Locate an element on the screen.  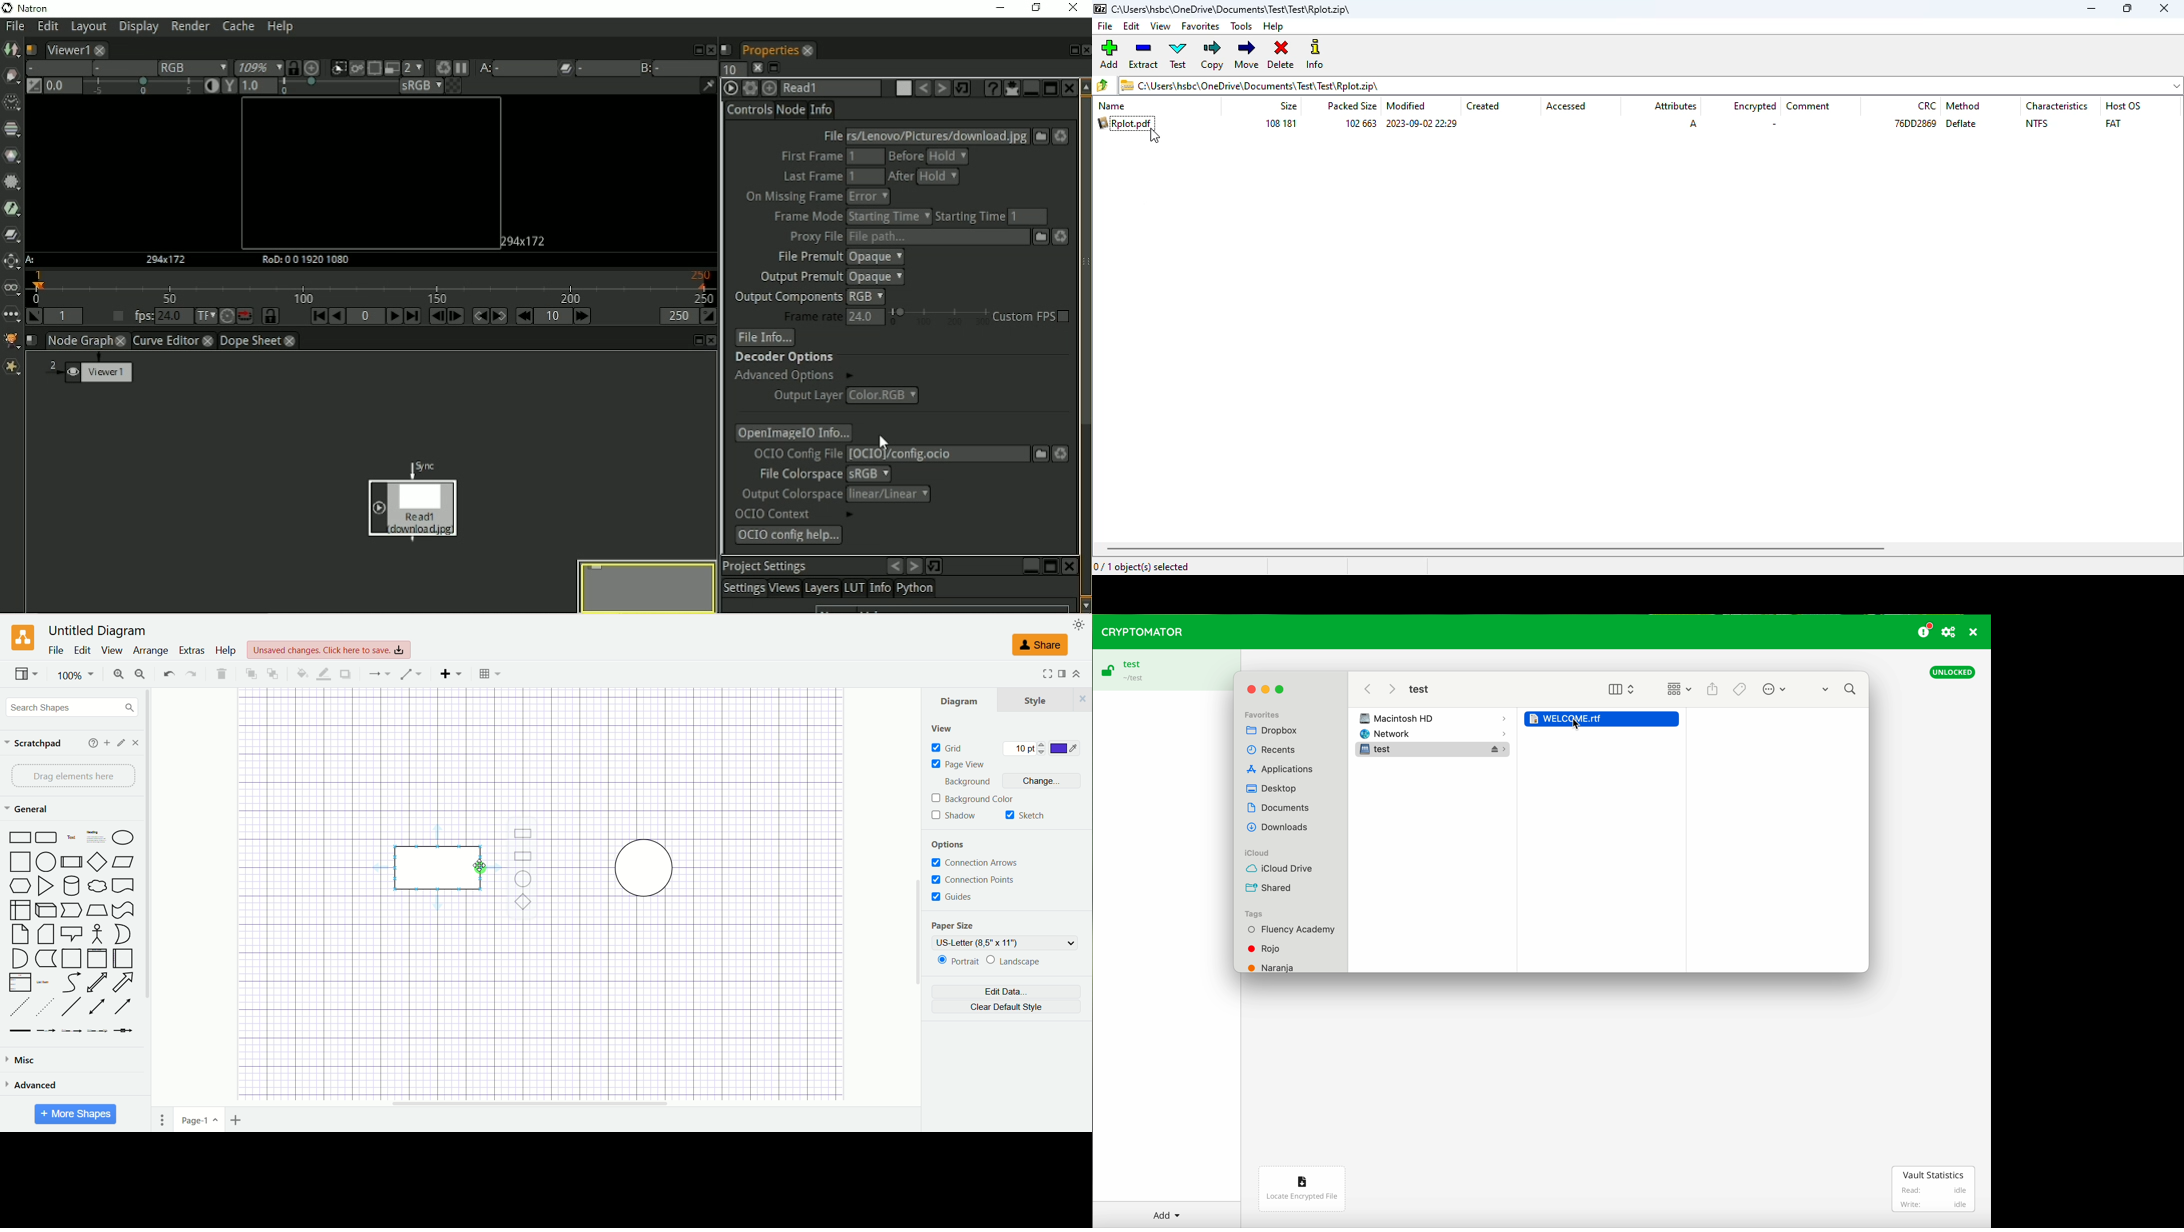
general is located at coordinates (27, 809).